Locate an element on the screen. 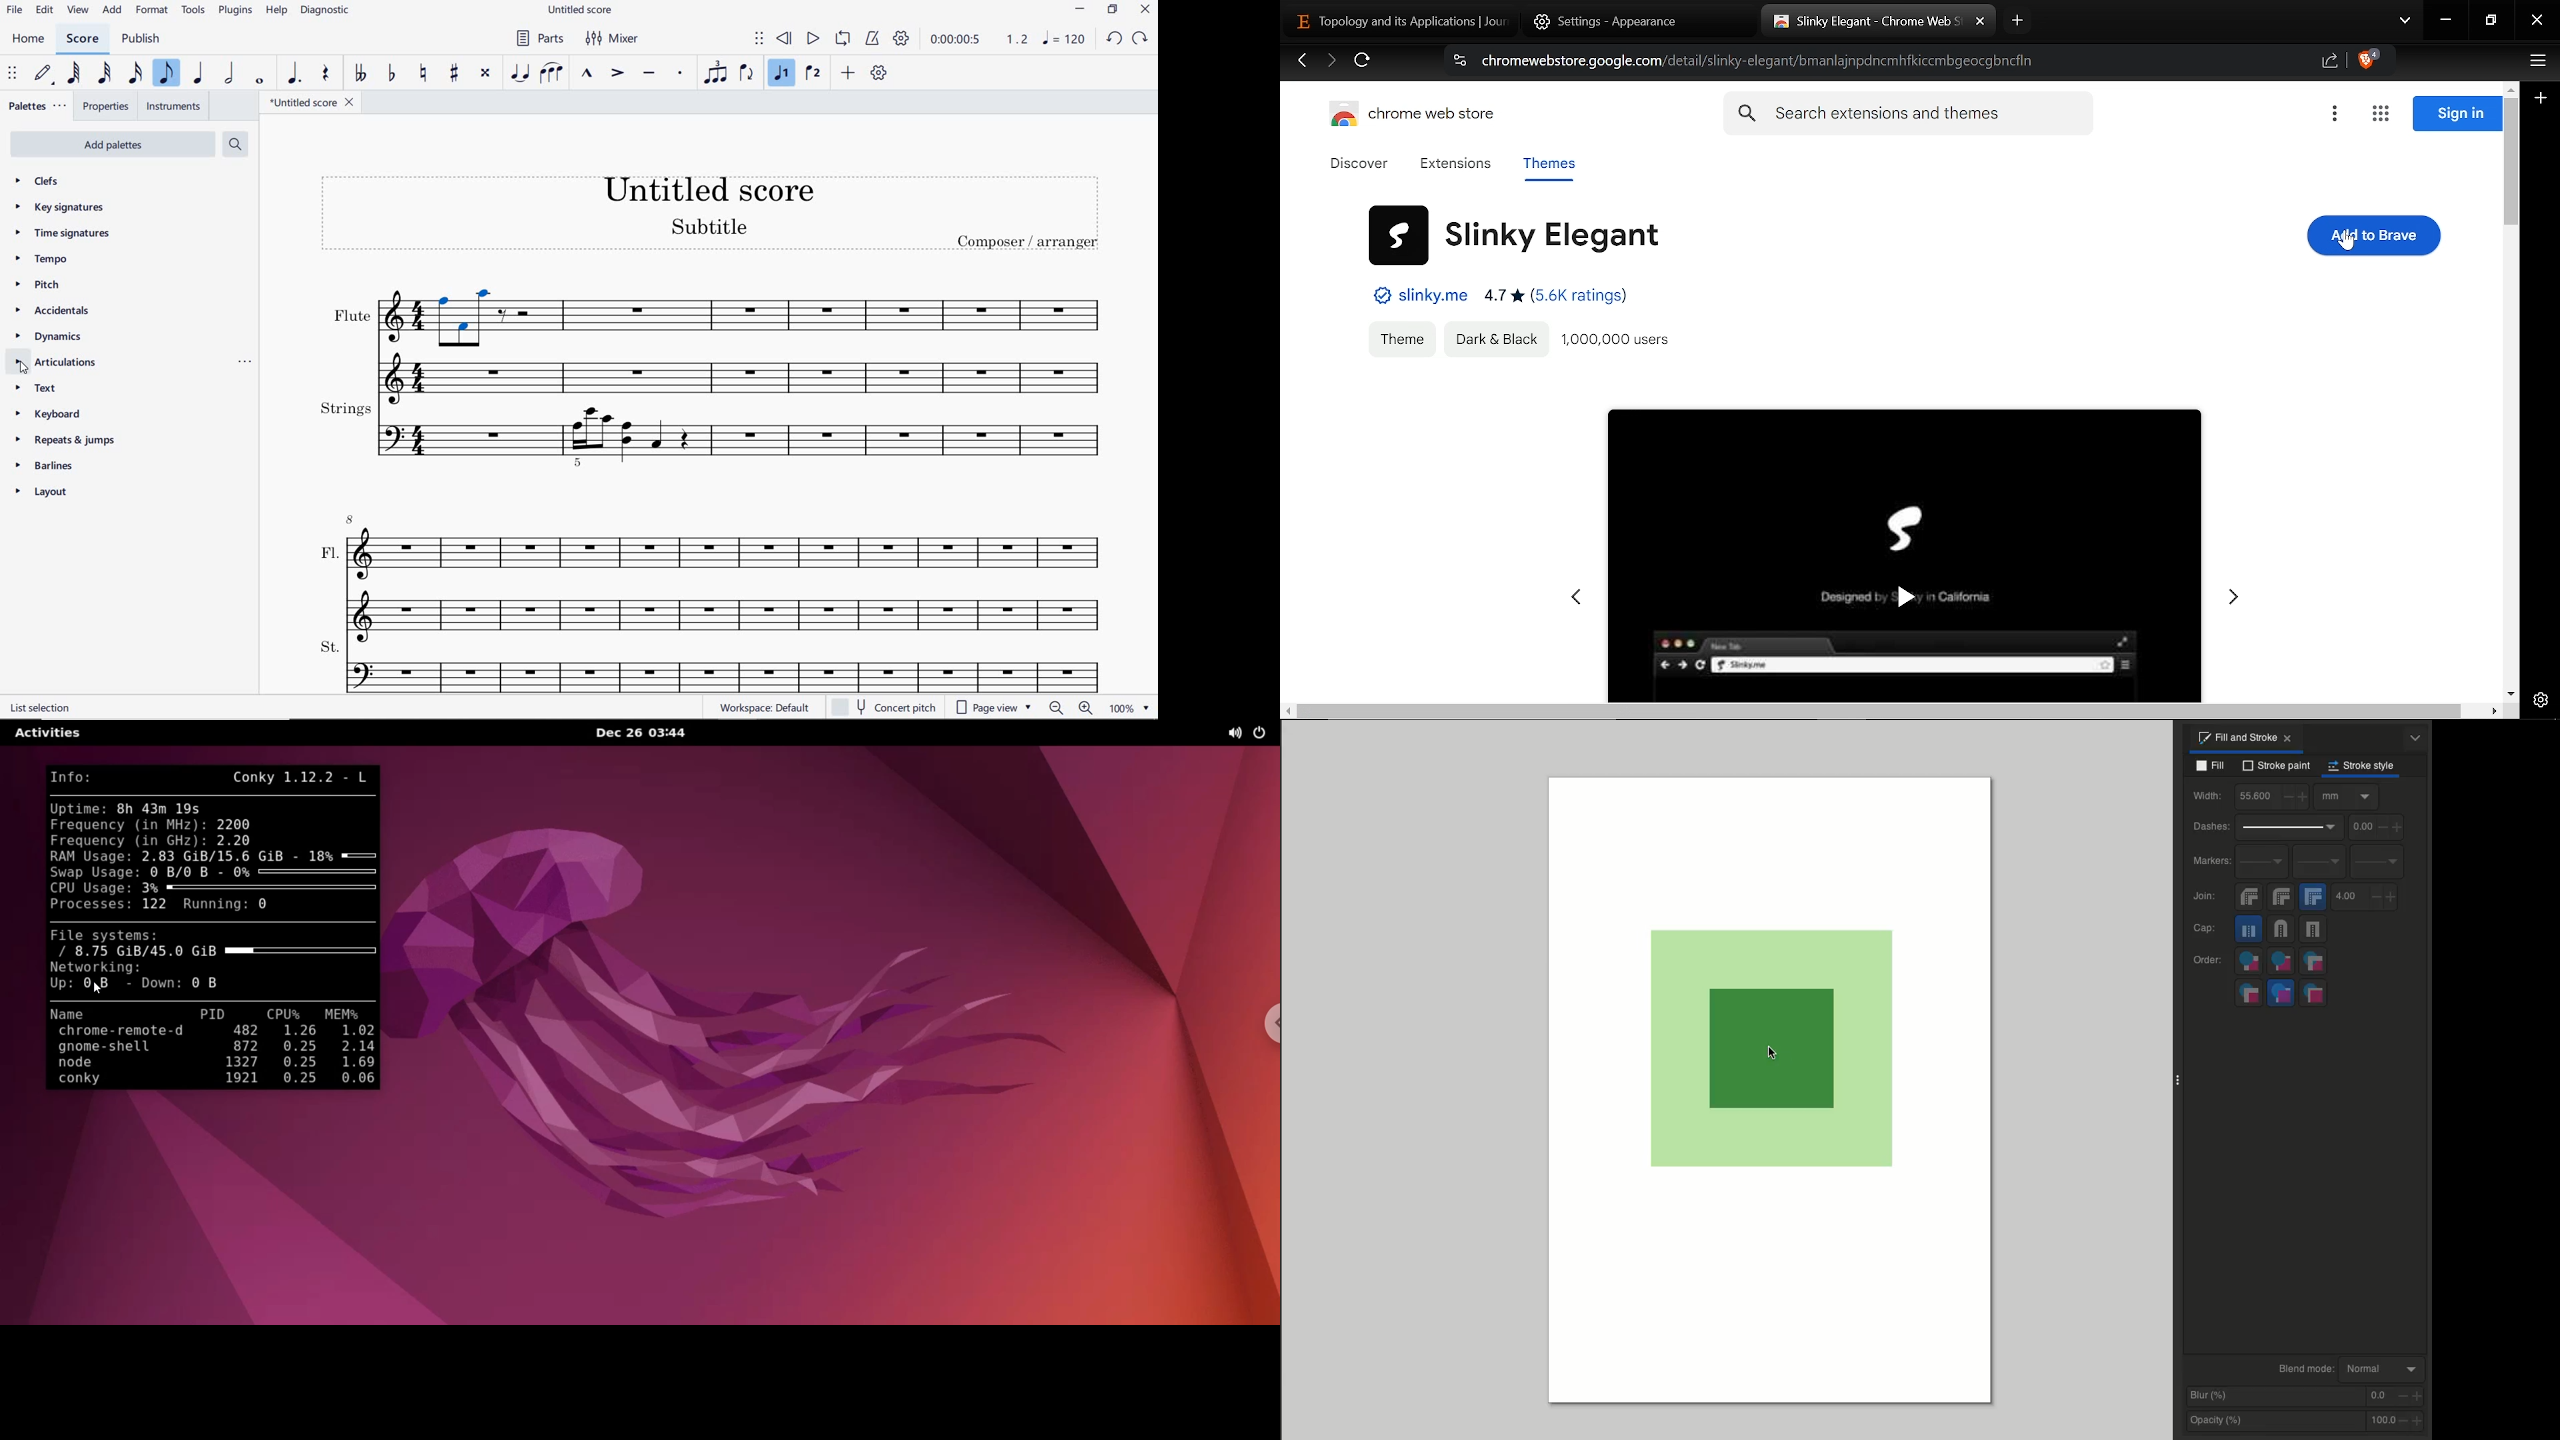  64TH NOTE is located at coordinates (74, 73).